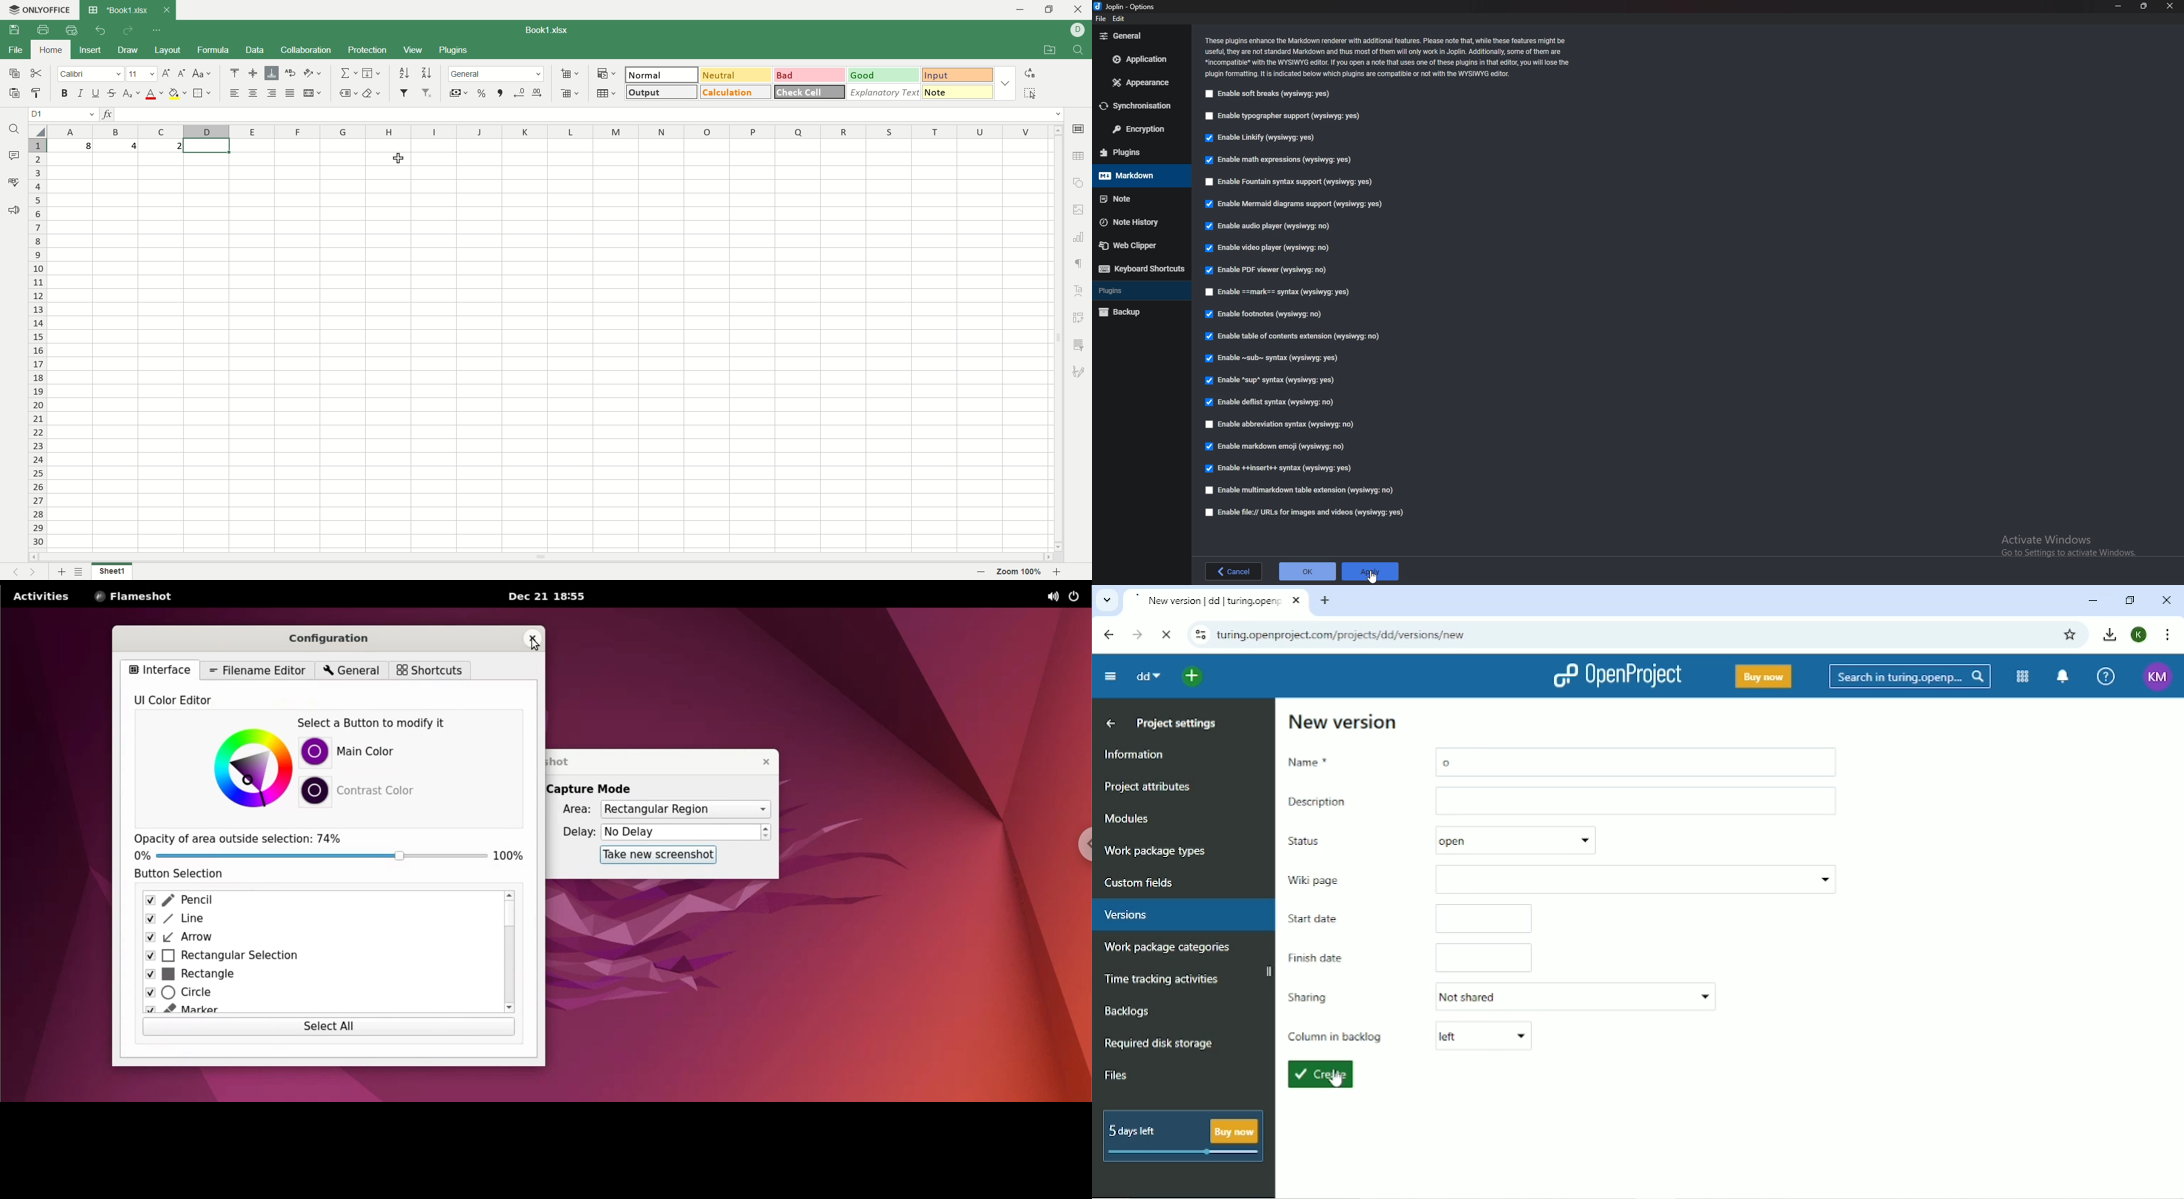 This screenshot has height=1204, width=2184. I want to click on subscript, so click(133, 94).